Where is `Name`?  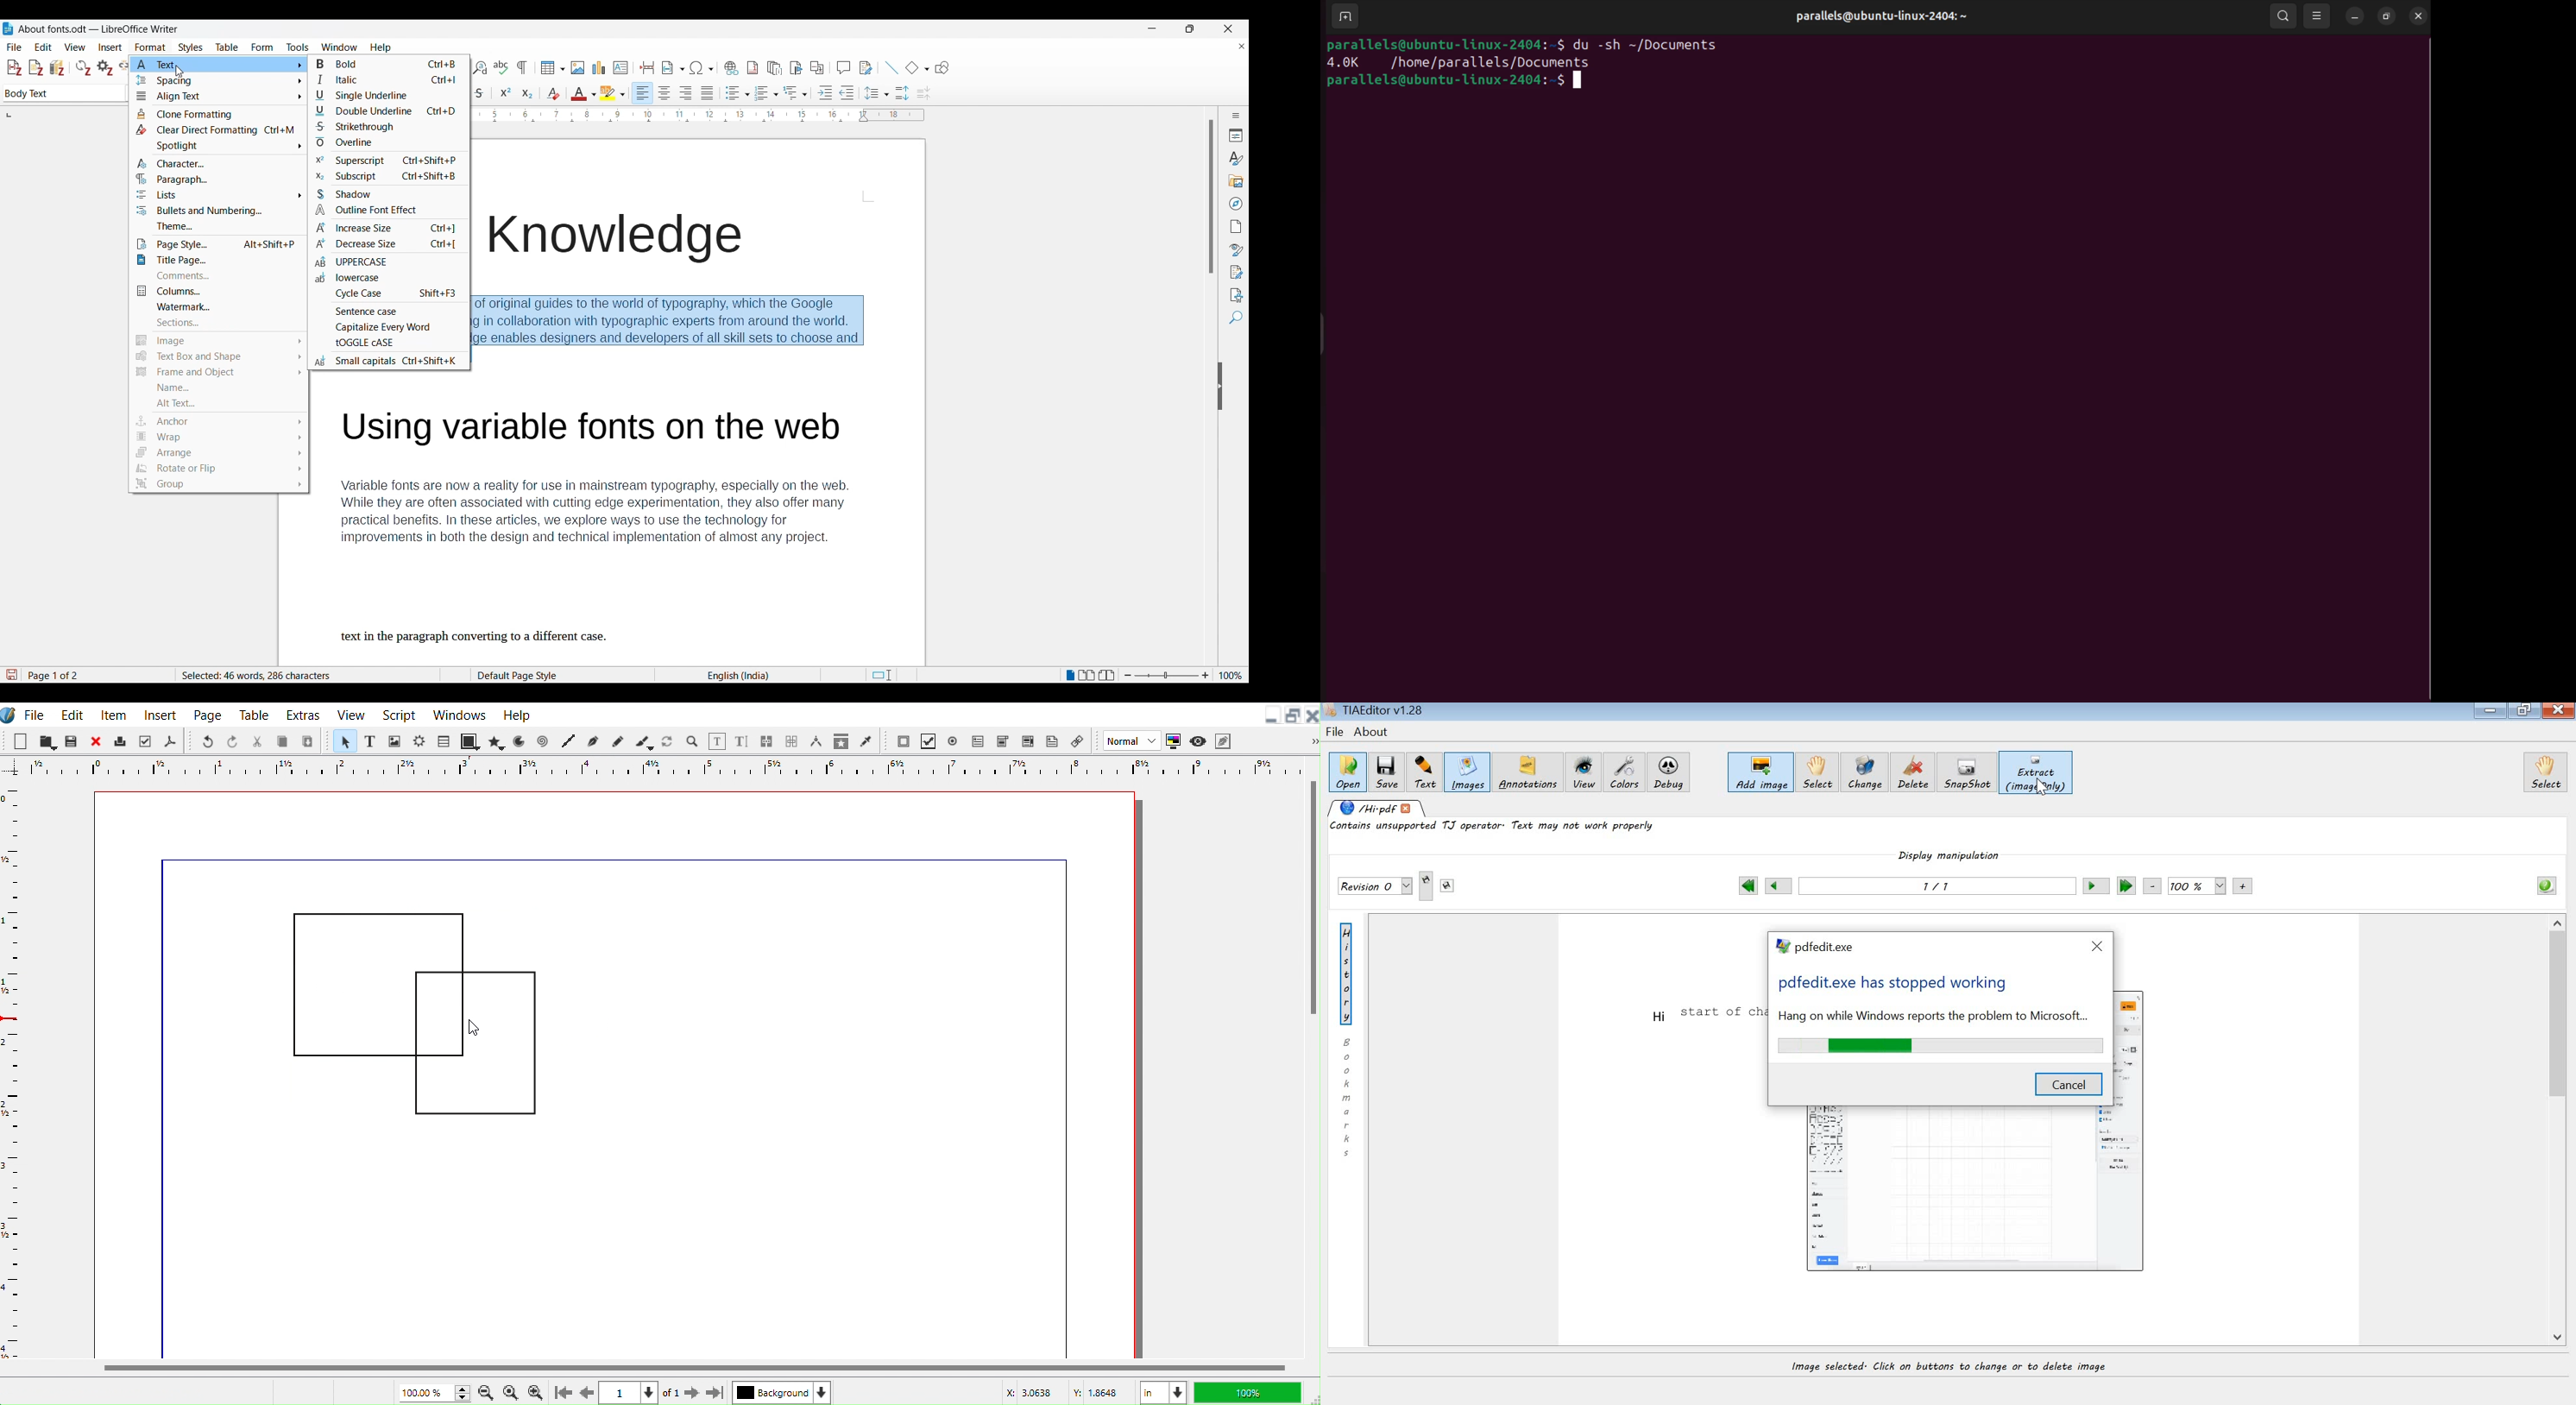 Name is located at coordinates (217, 390).